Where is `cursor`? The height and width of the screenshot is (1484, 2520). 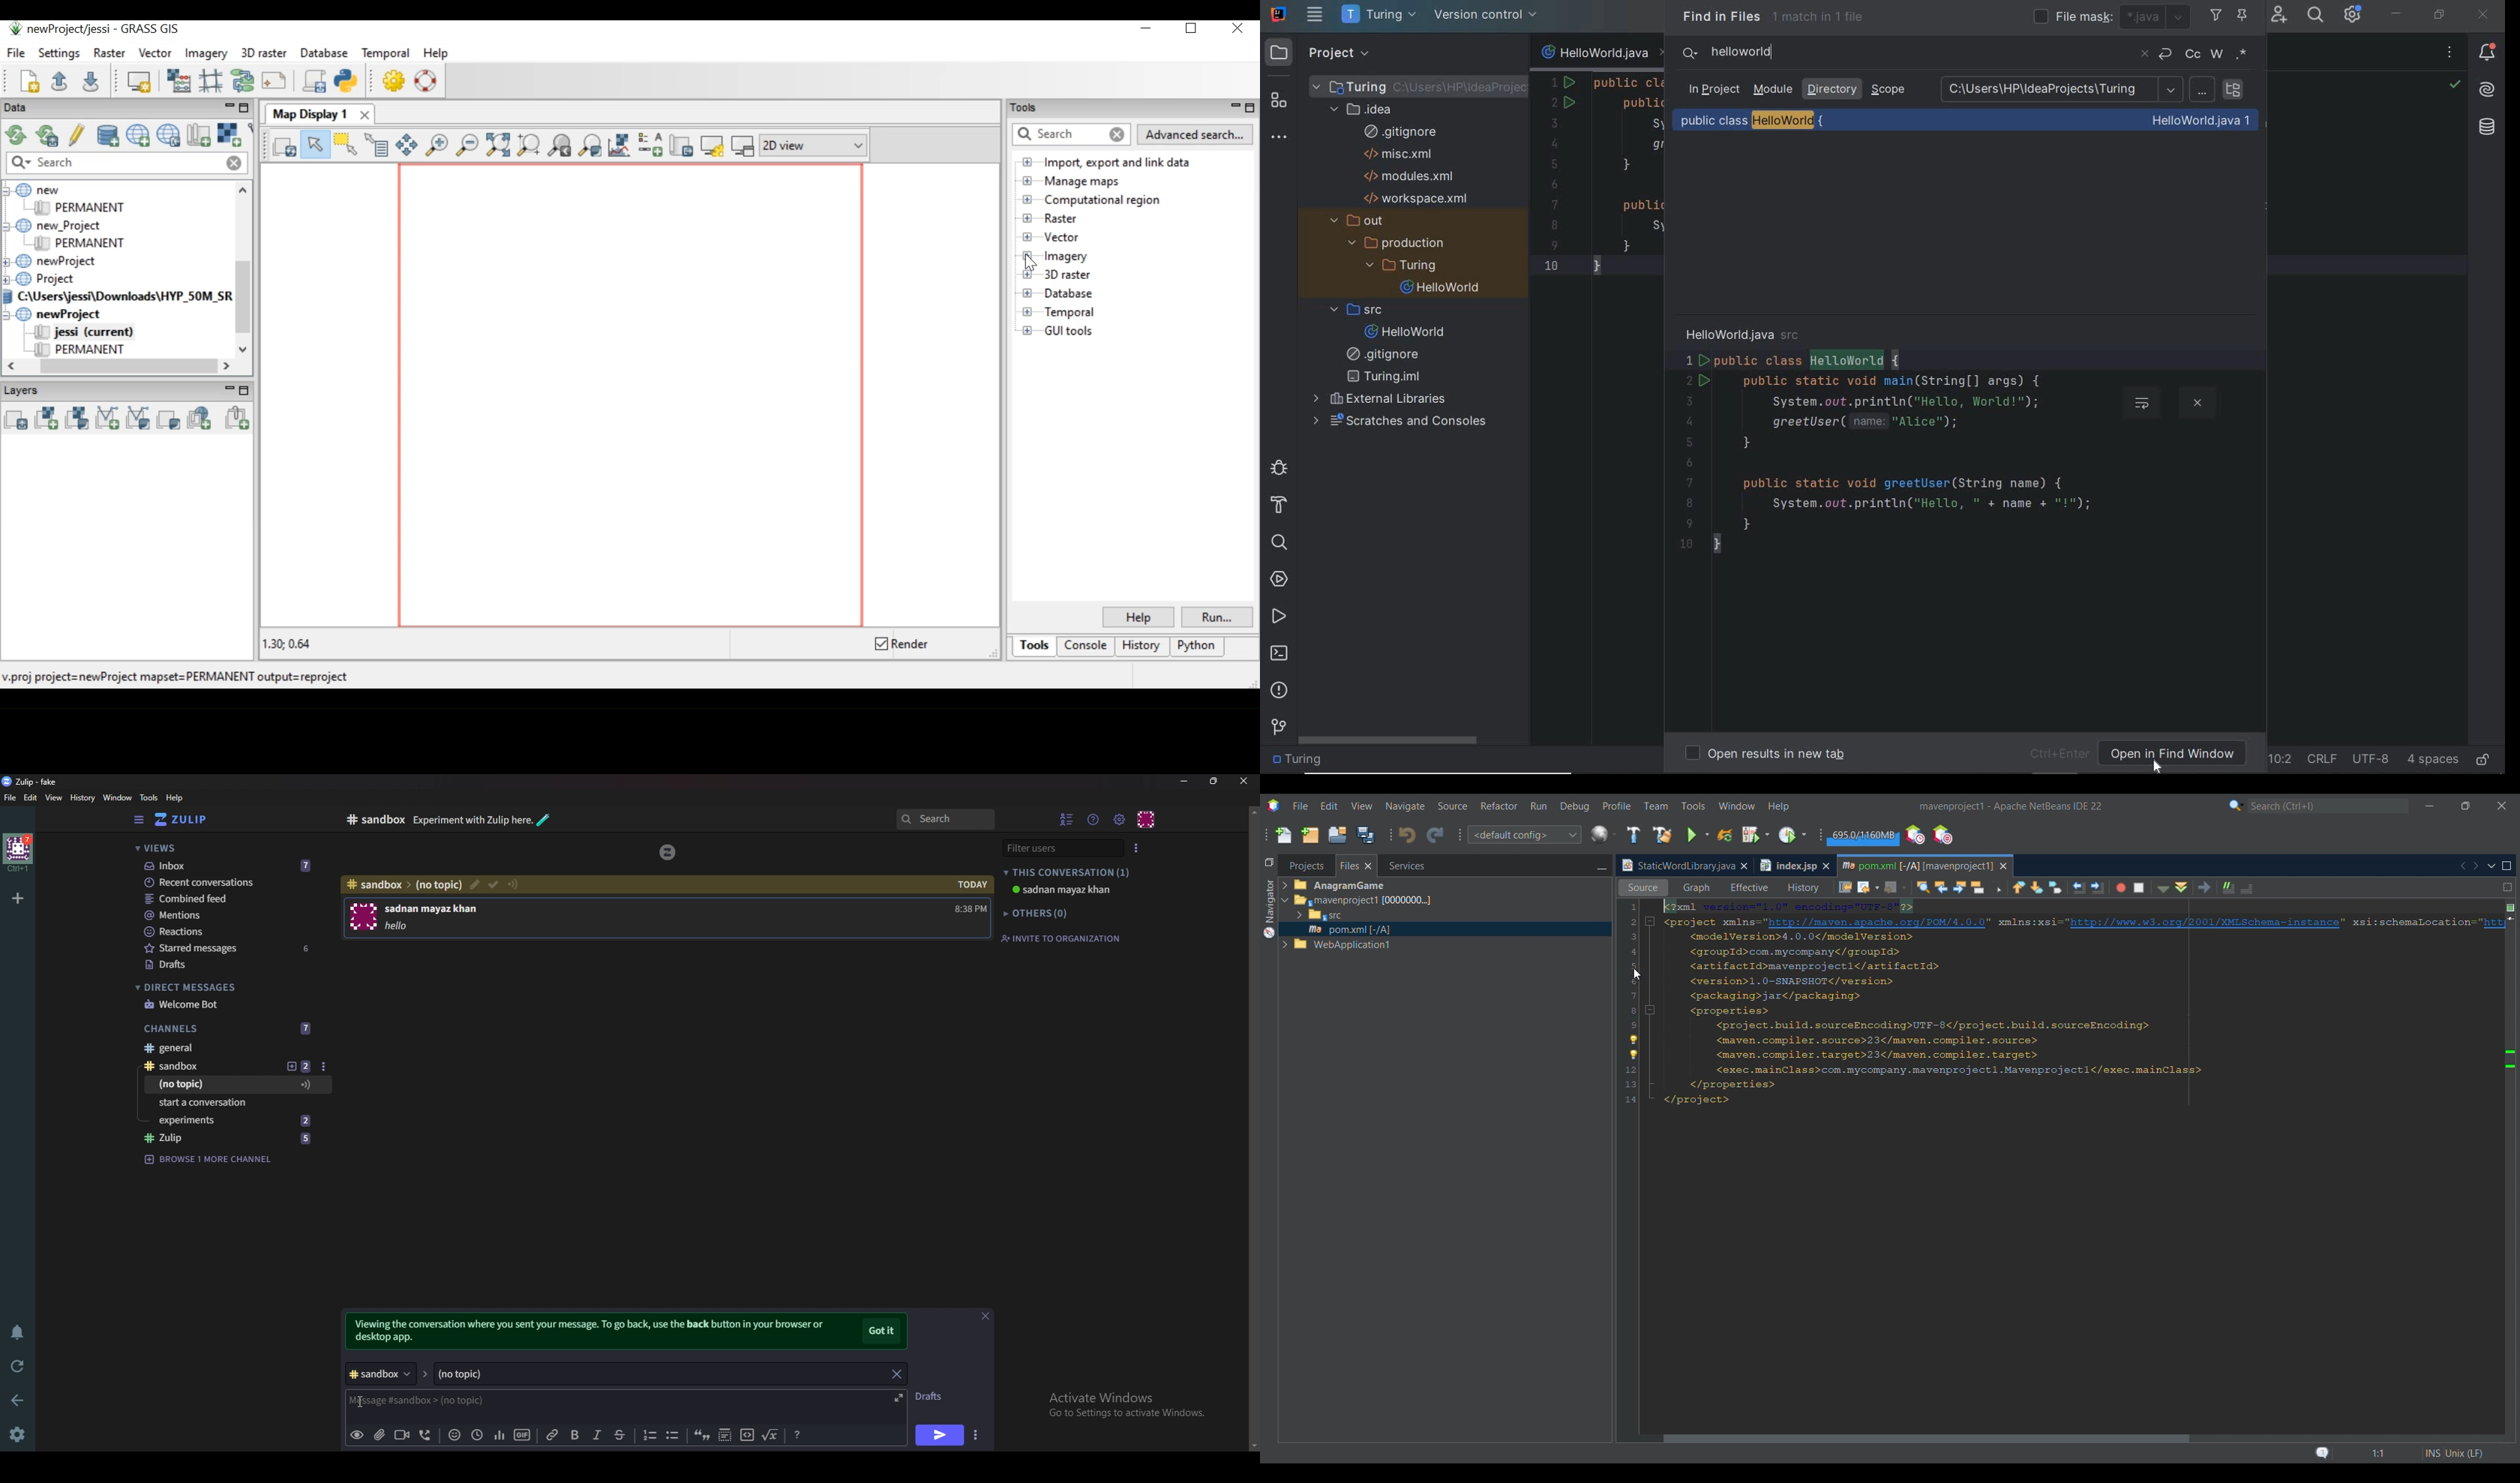 cursor is located at coordinates (2158, 767).